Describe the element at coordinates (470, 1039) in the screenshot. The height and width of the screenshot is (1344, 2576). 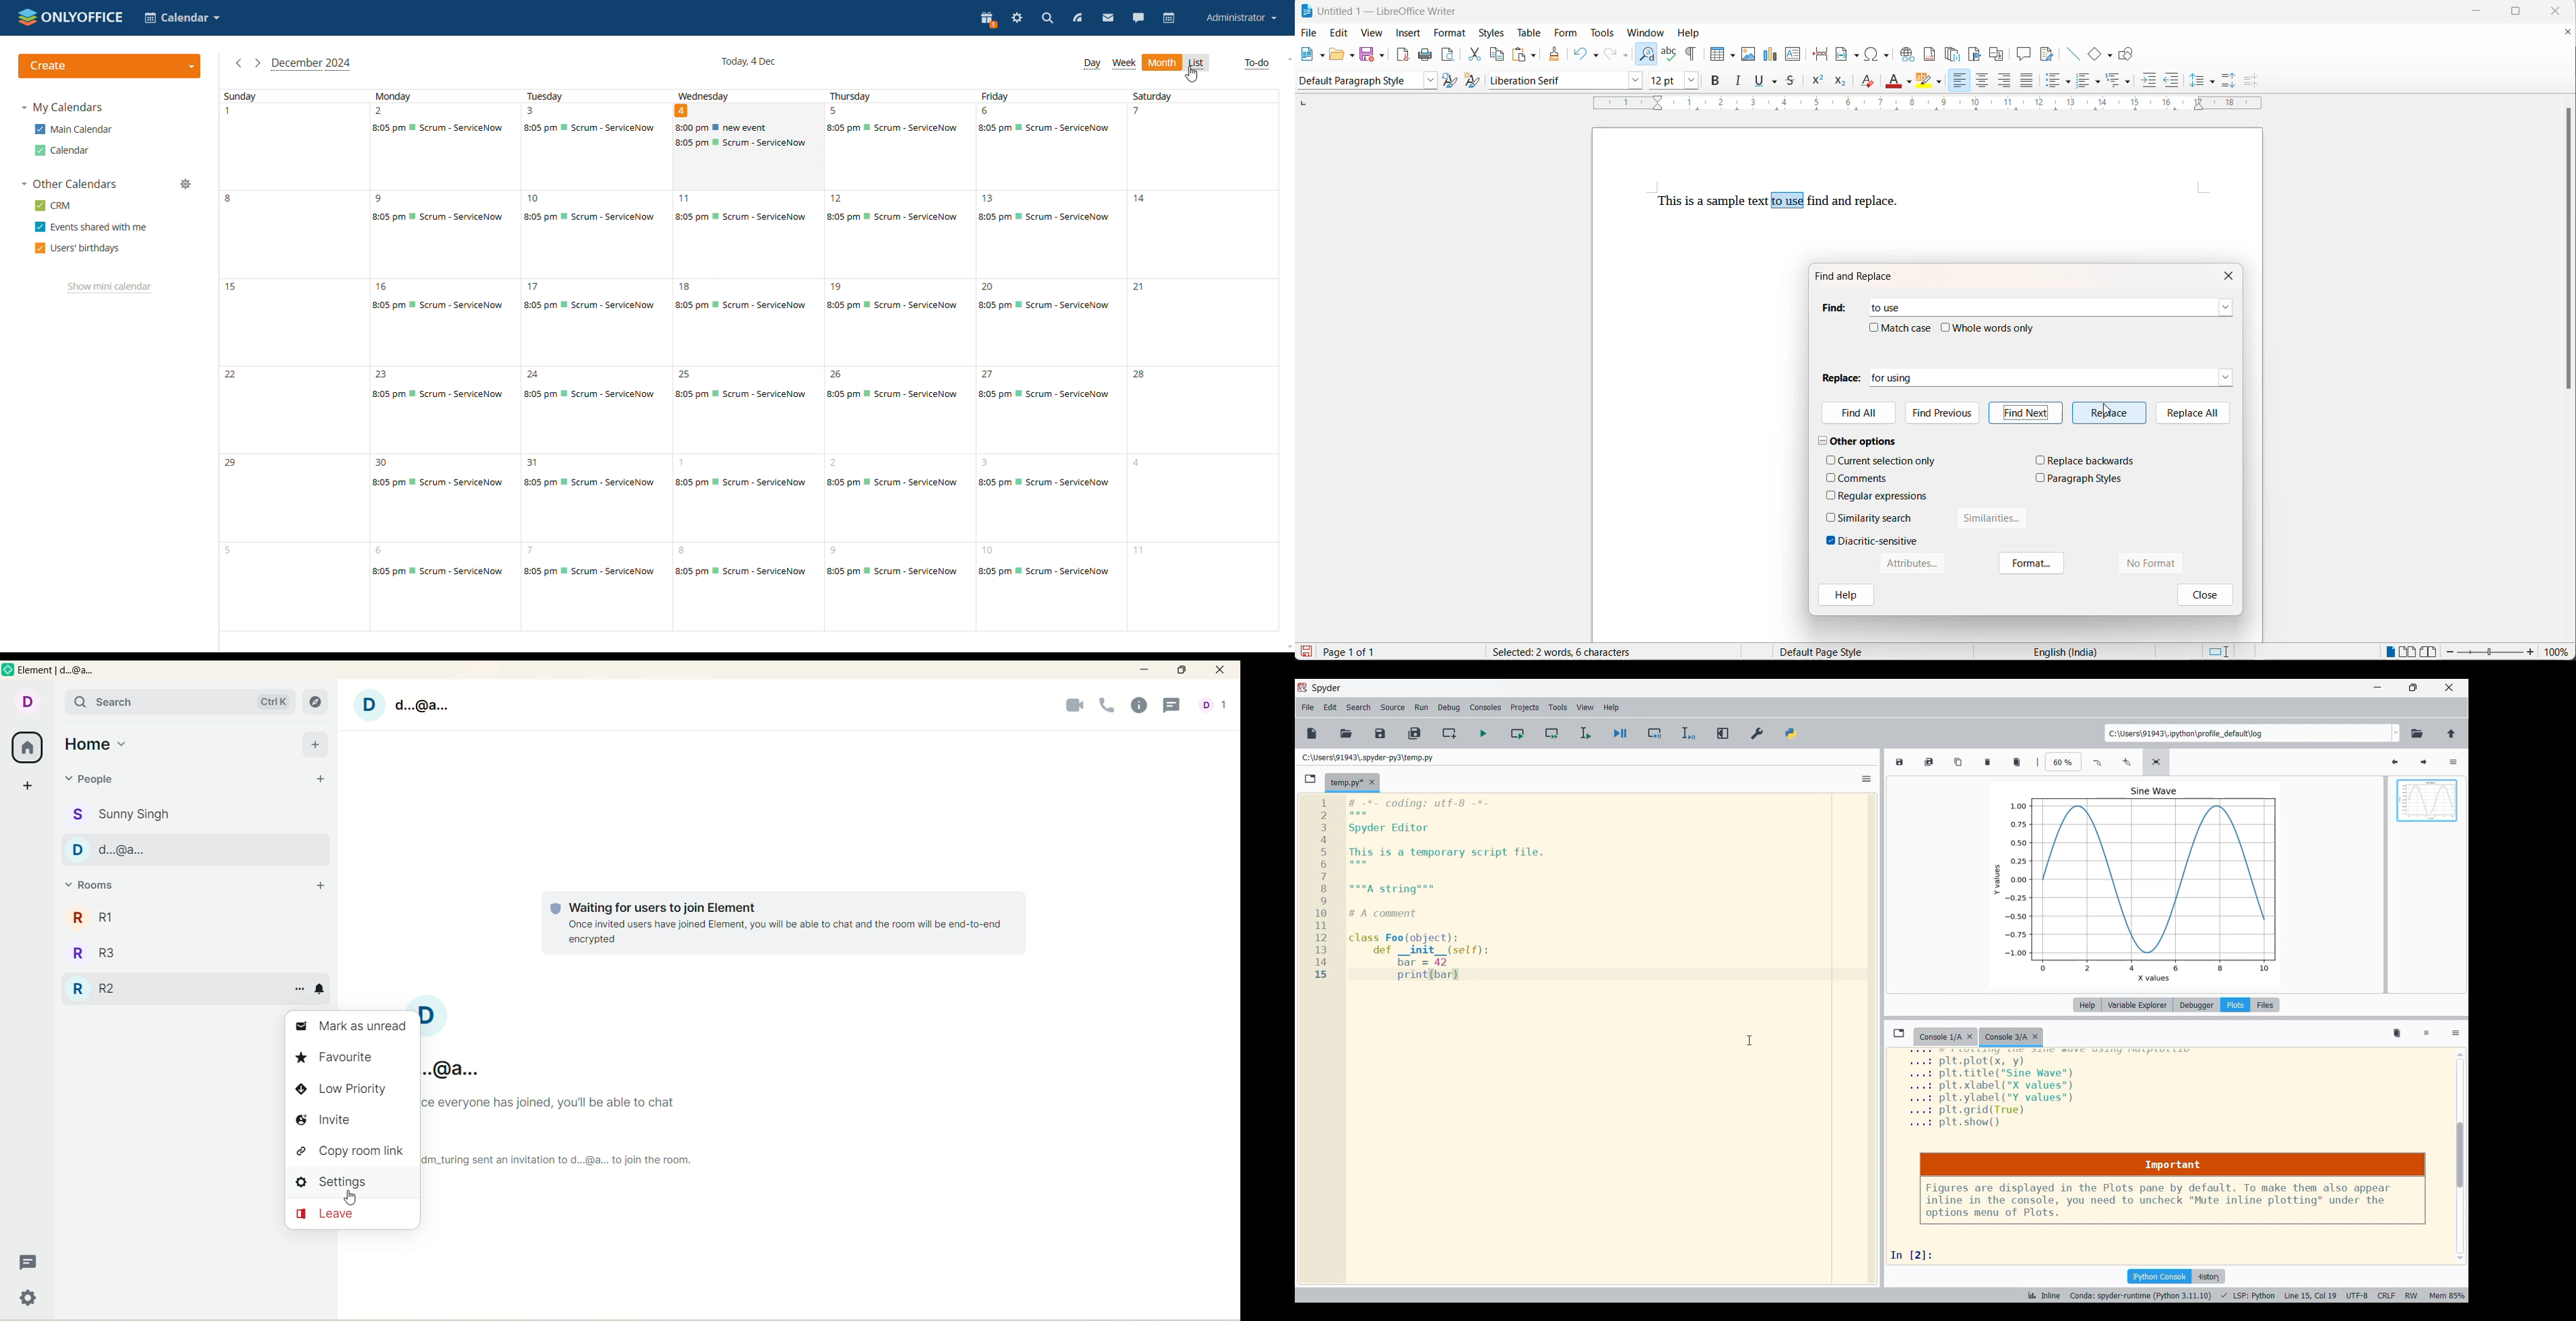
I see `account` at that location.